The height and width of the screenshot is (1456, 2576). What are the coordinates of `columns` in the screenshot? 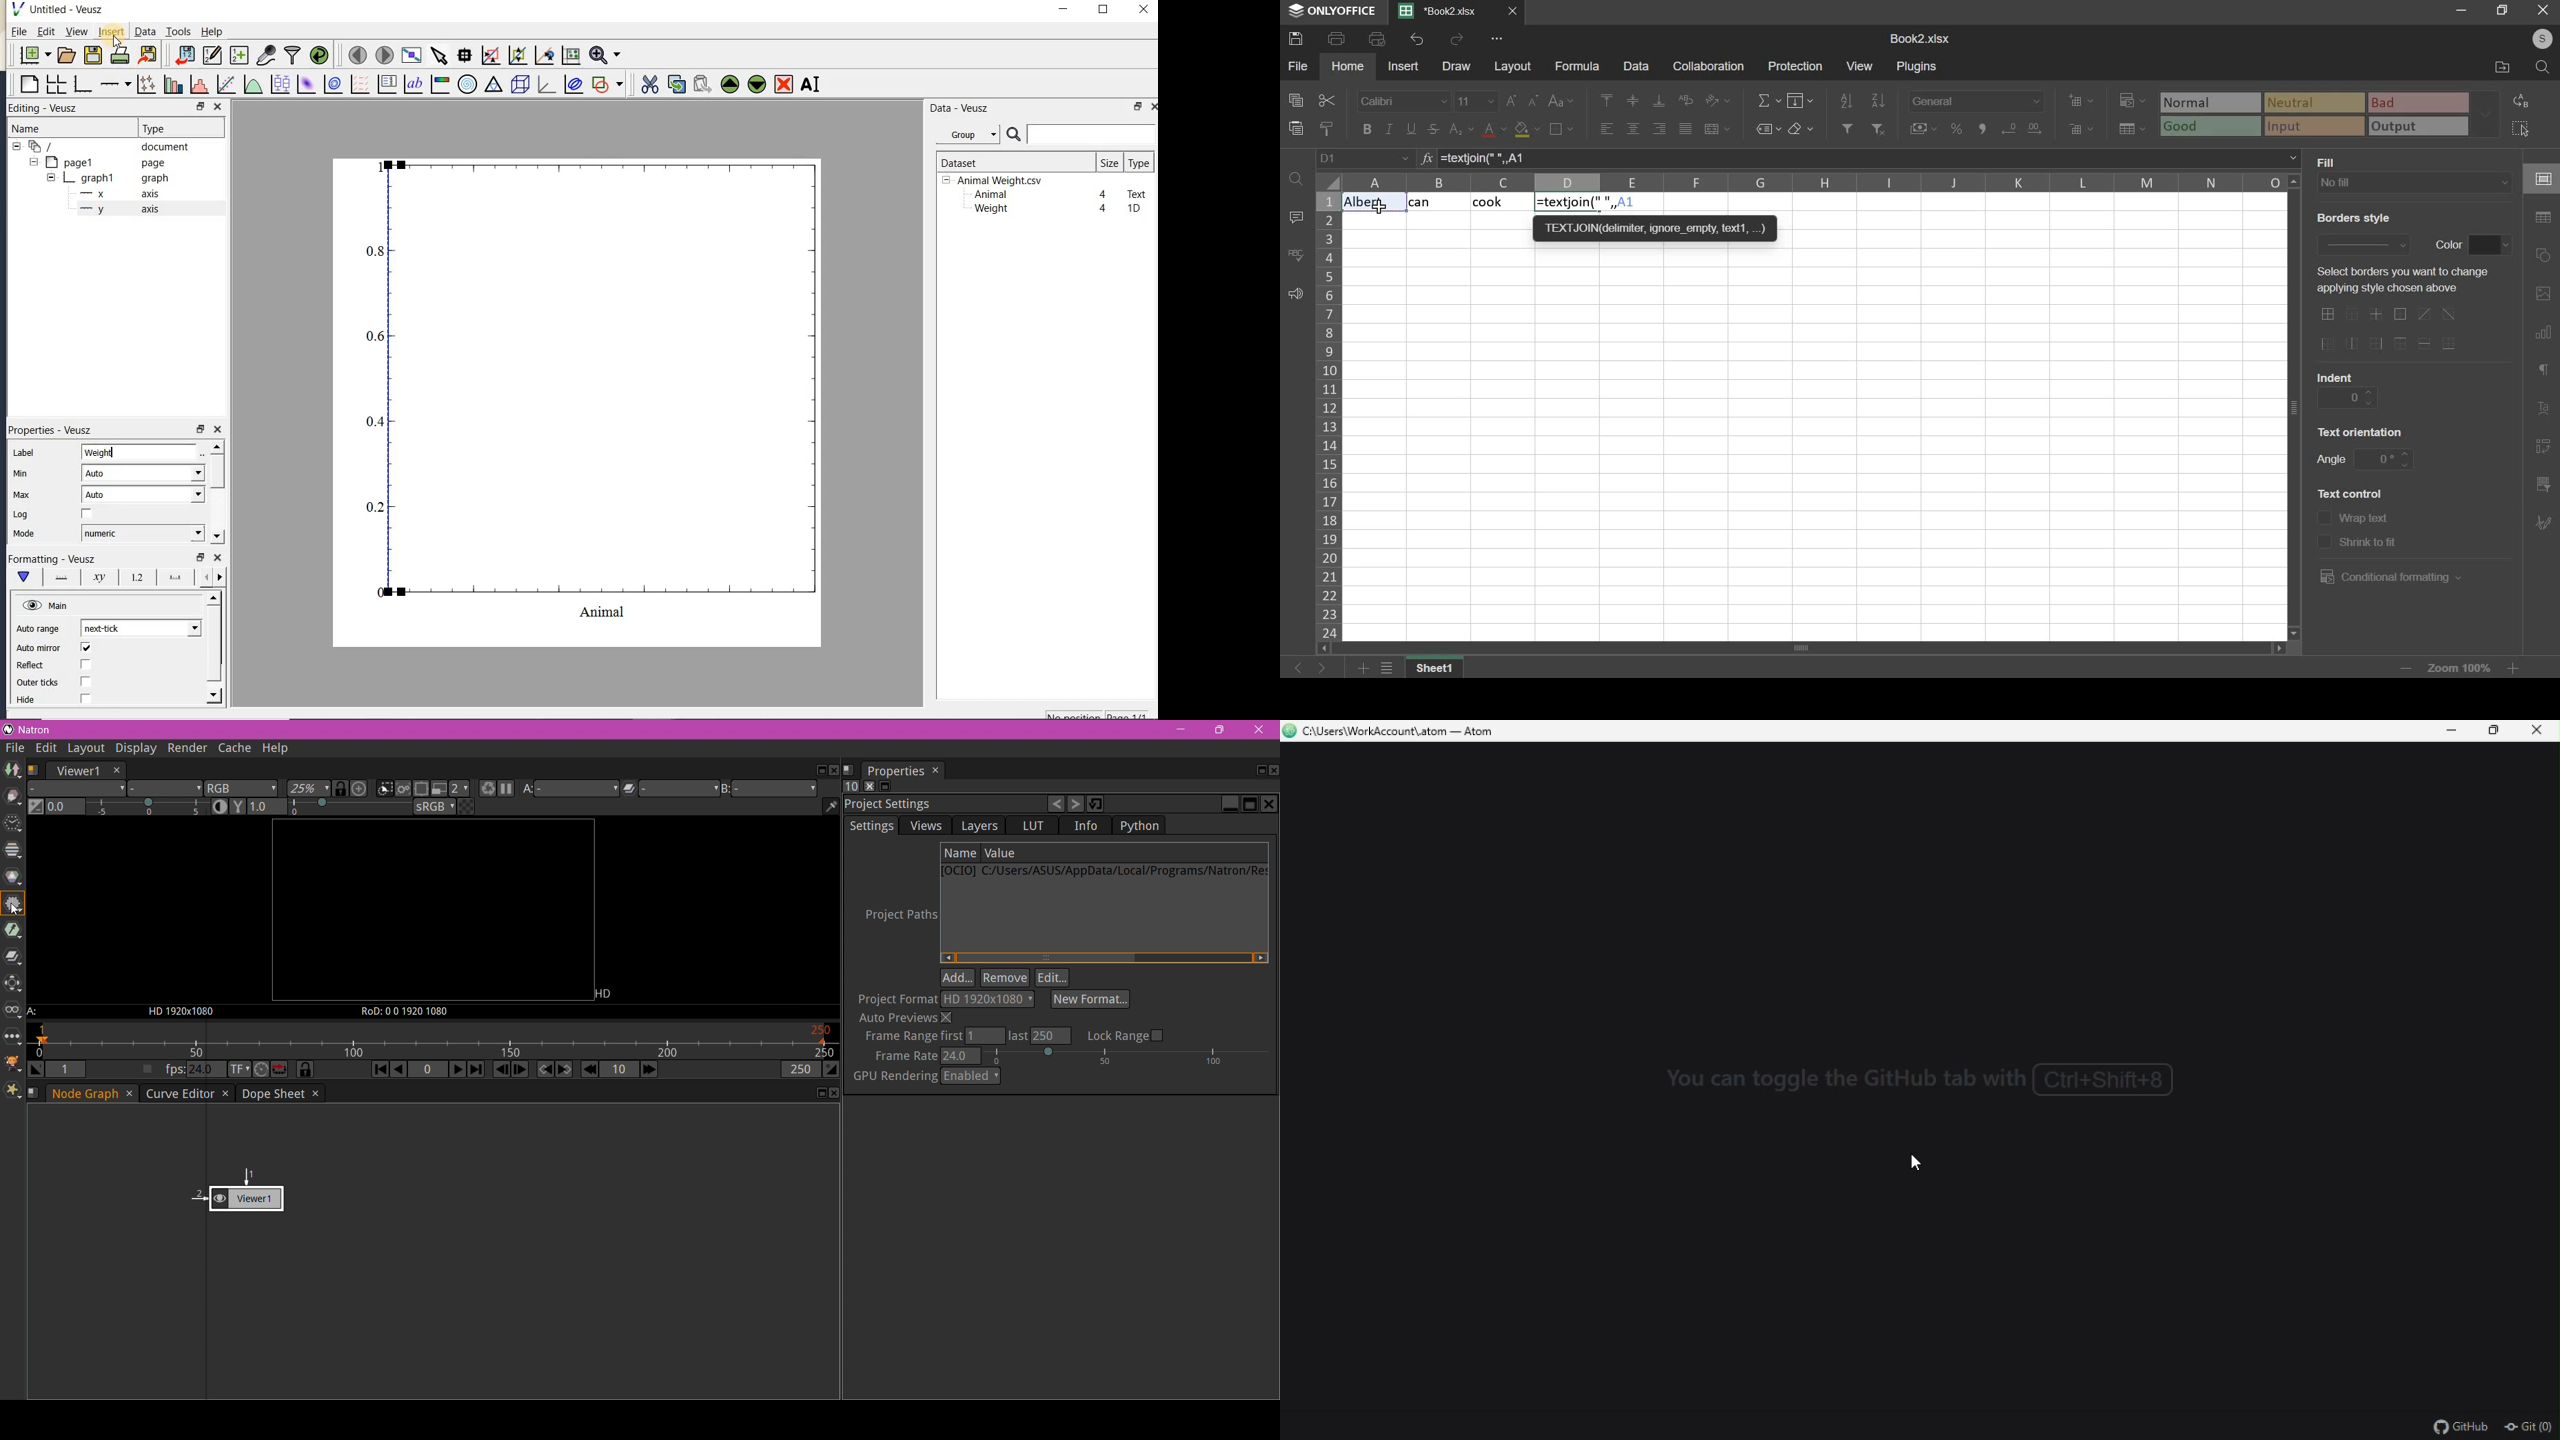 It's located at (1815, 183).